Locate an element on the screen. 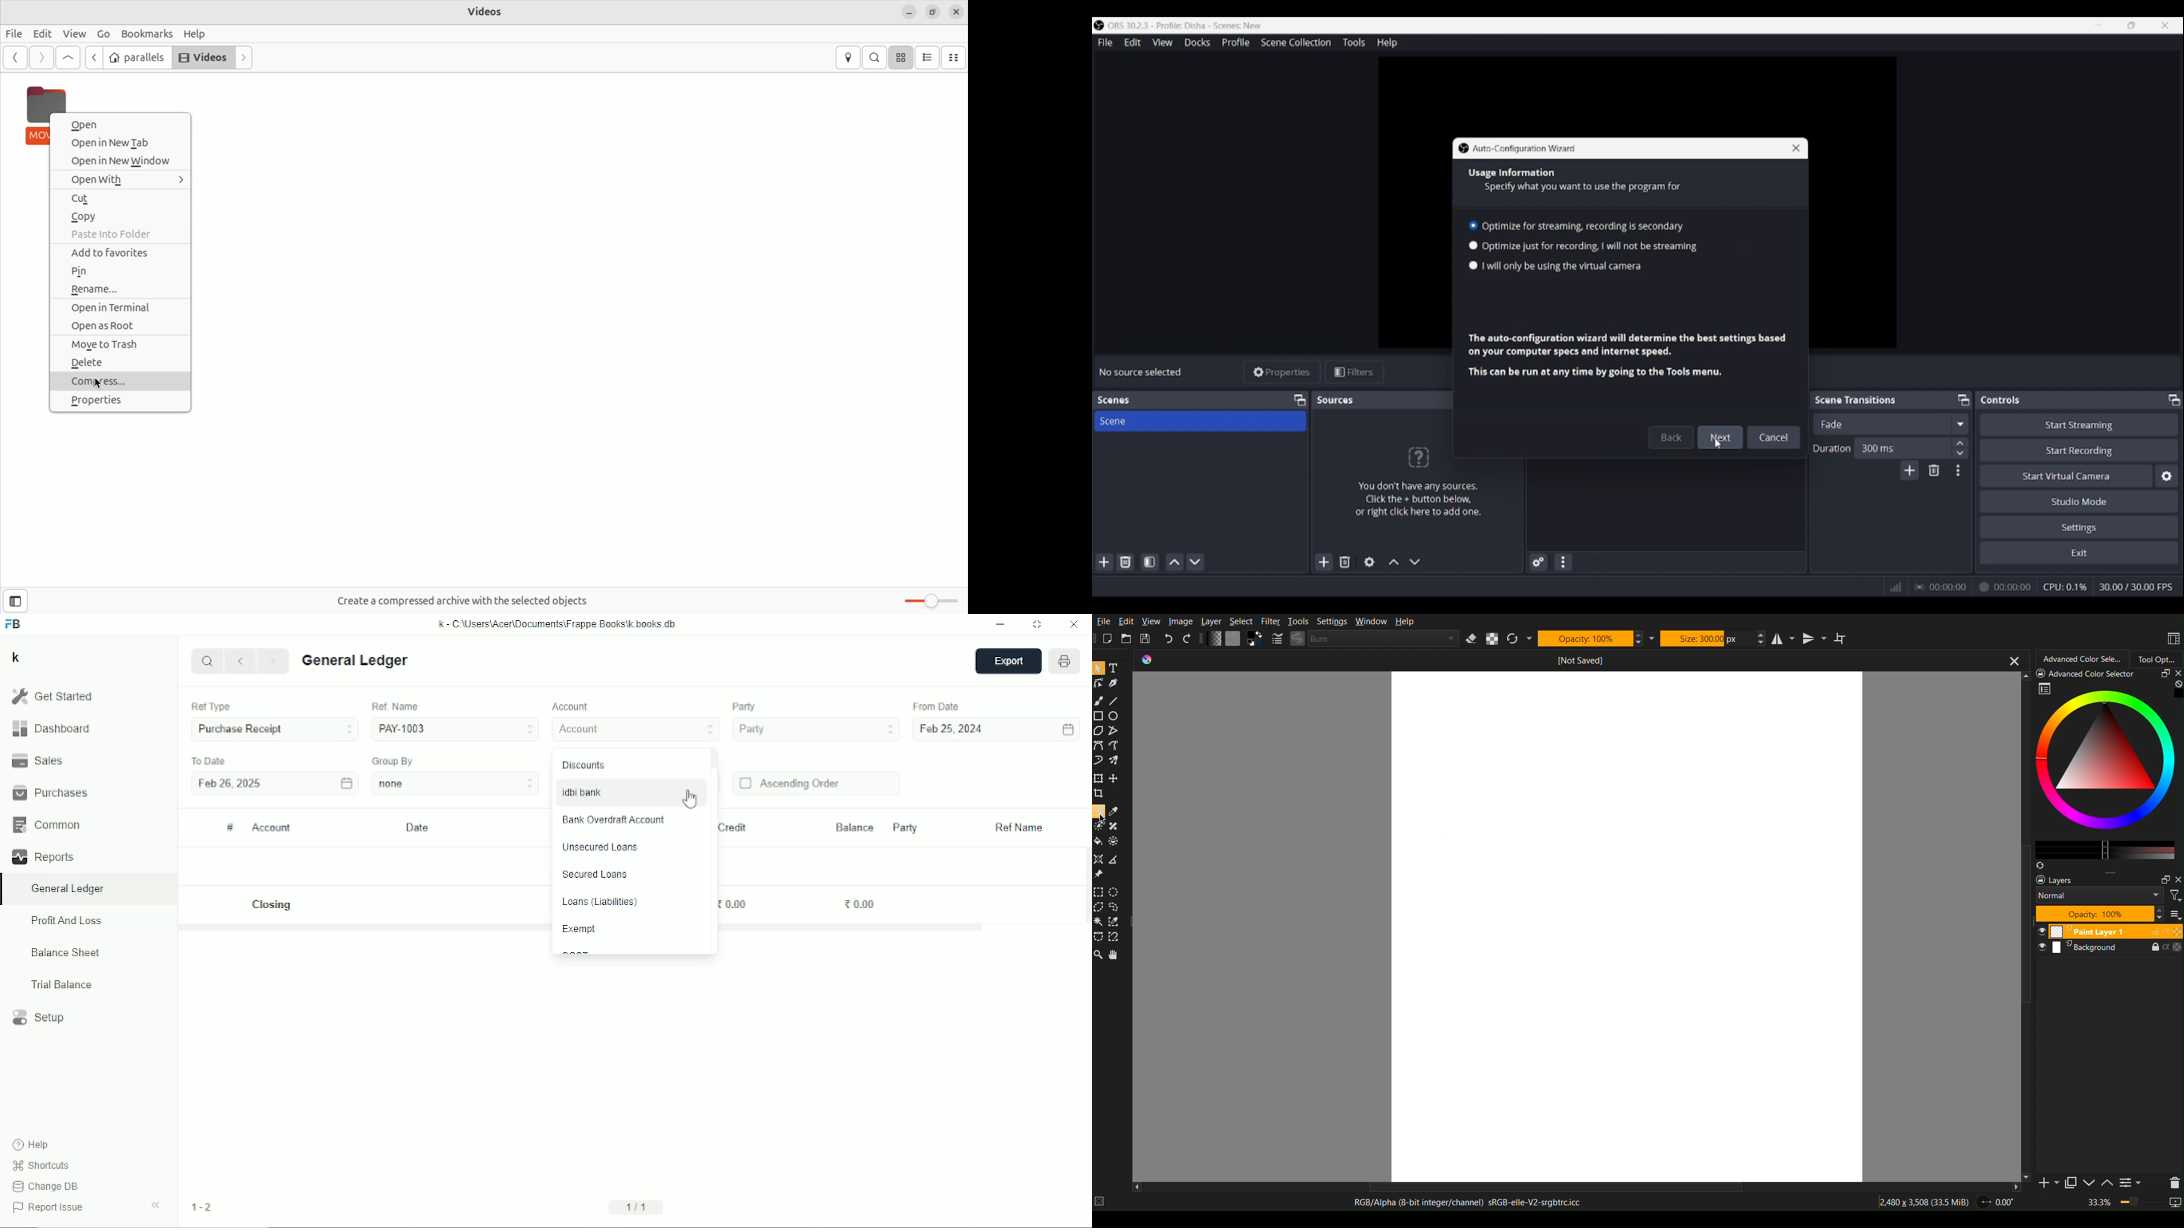 Image resolution: width=2184 pixels, height=1232 pixels. Undo is located at coordinates (1169, 639).